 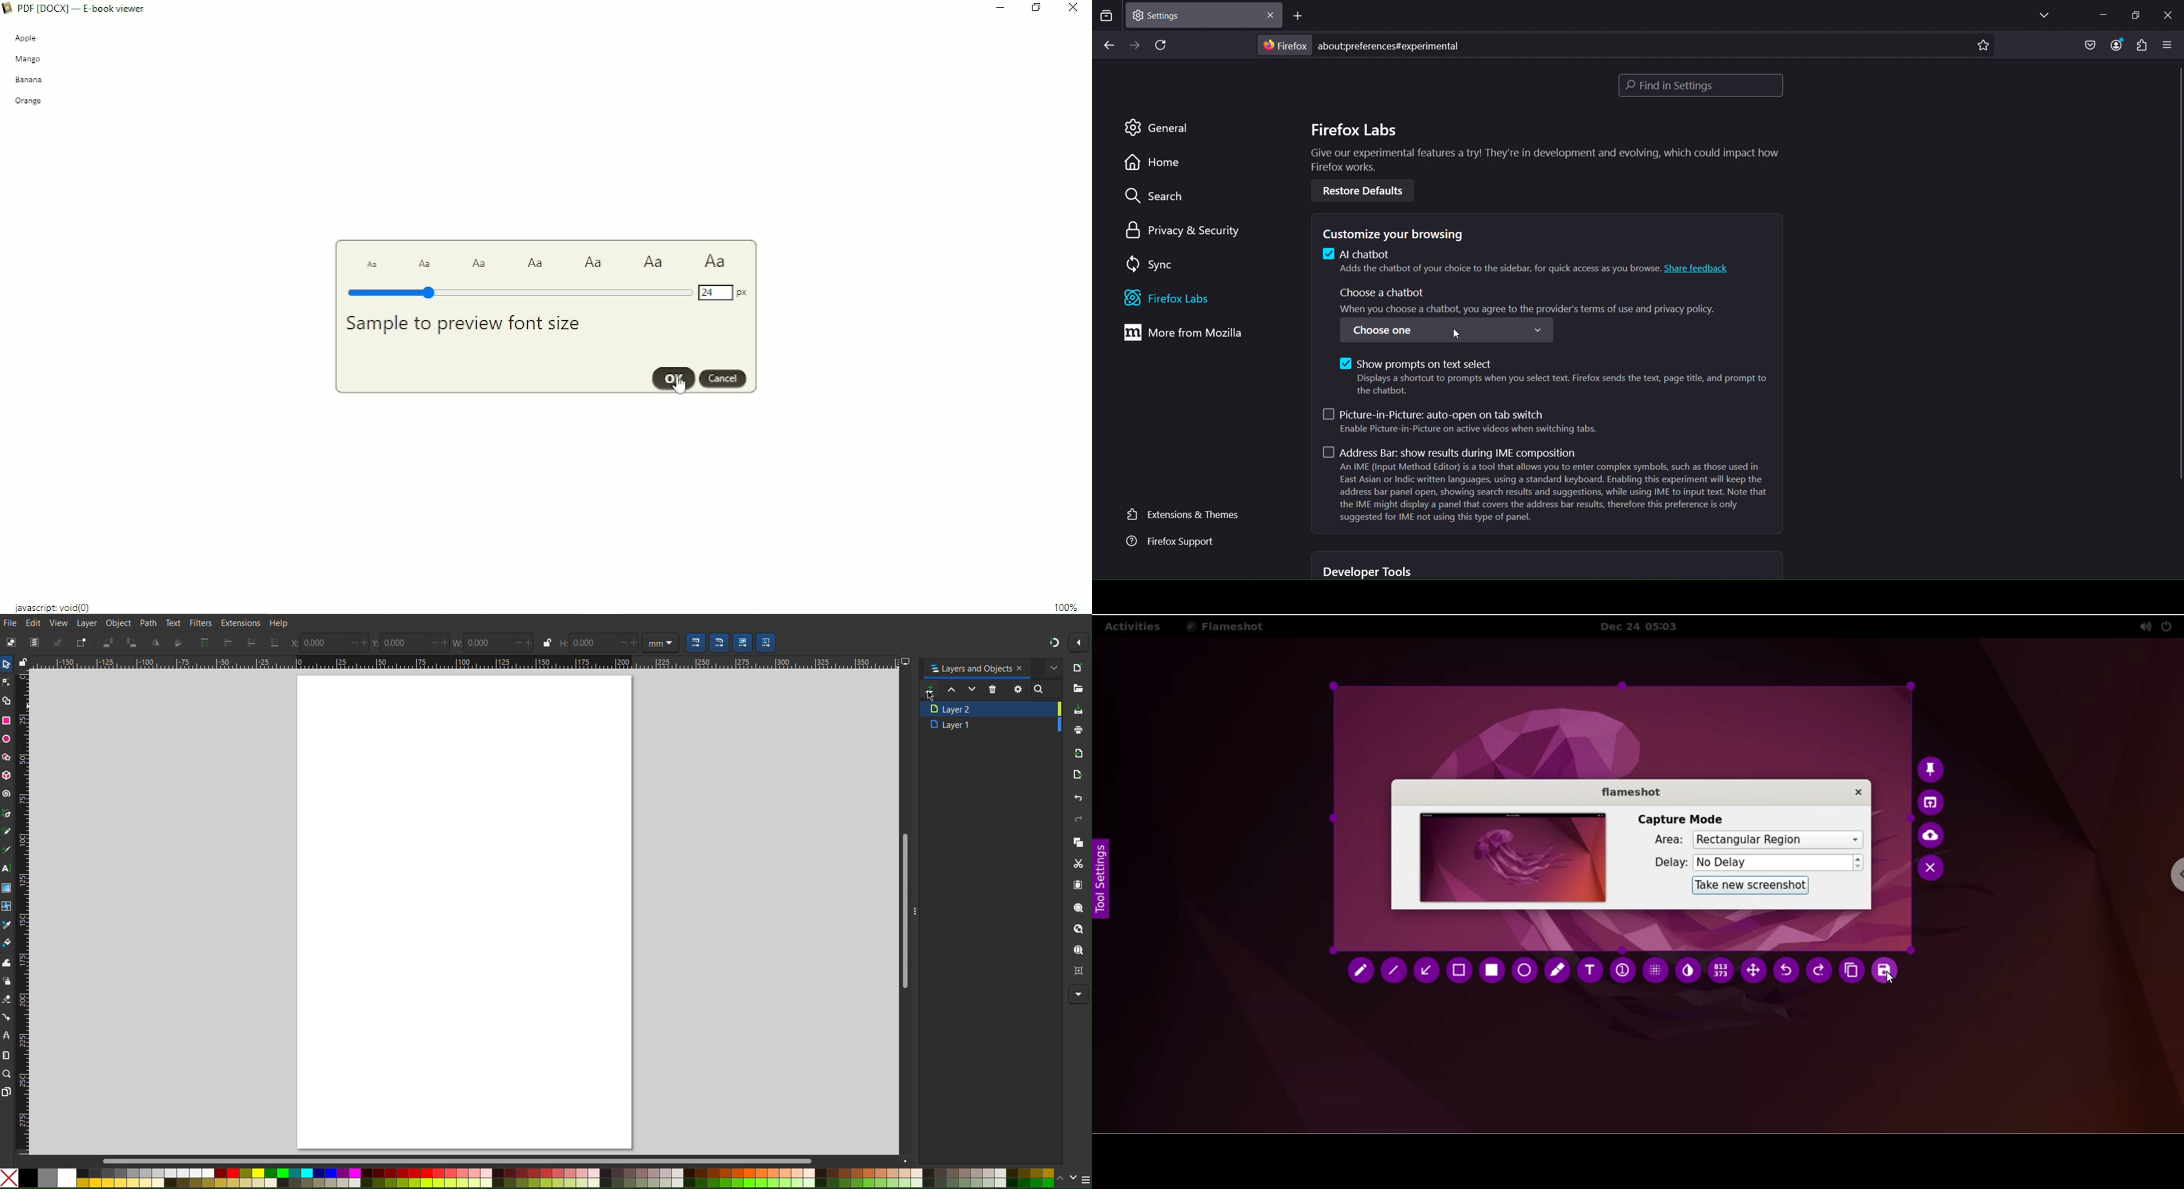 What do you see at coordinates (990, 668) in the screenshot?
I see `Layers and Objects` at bounding box center [990, 668].